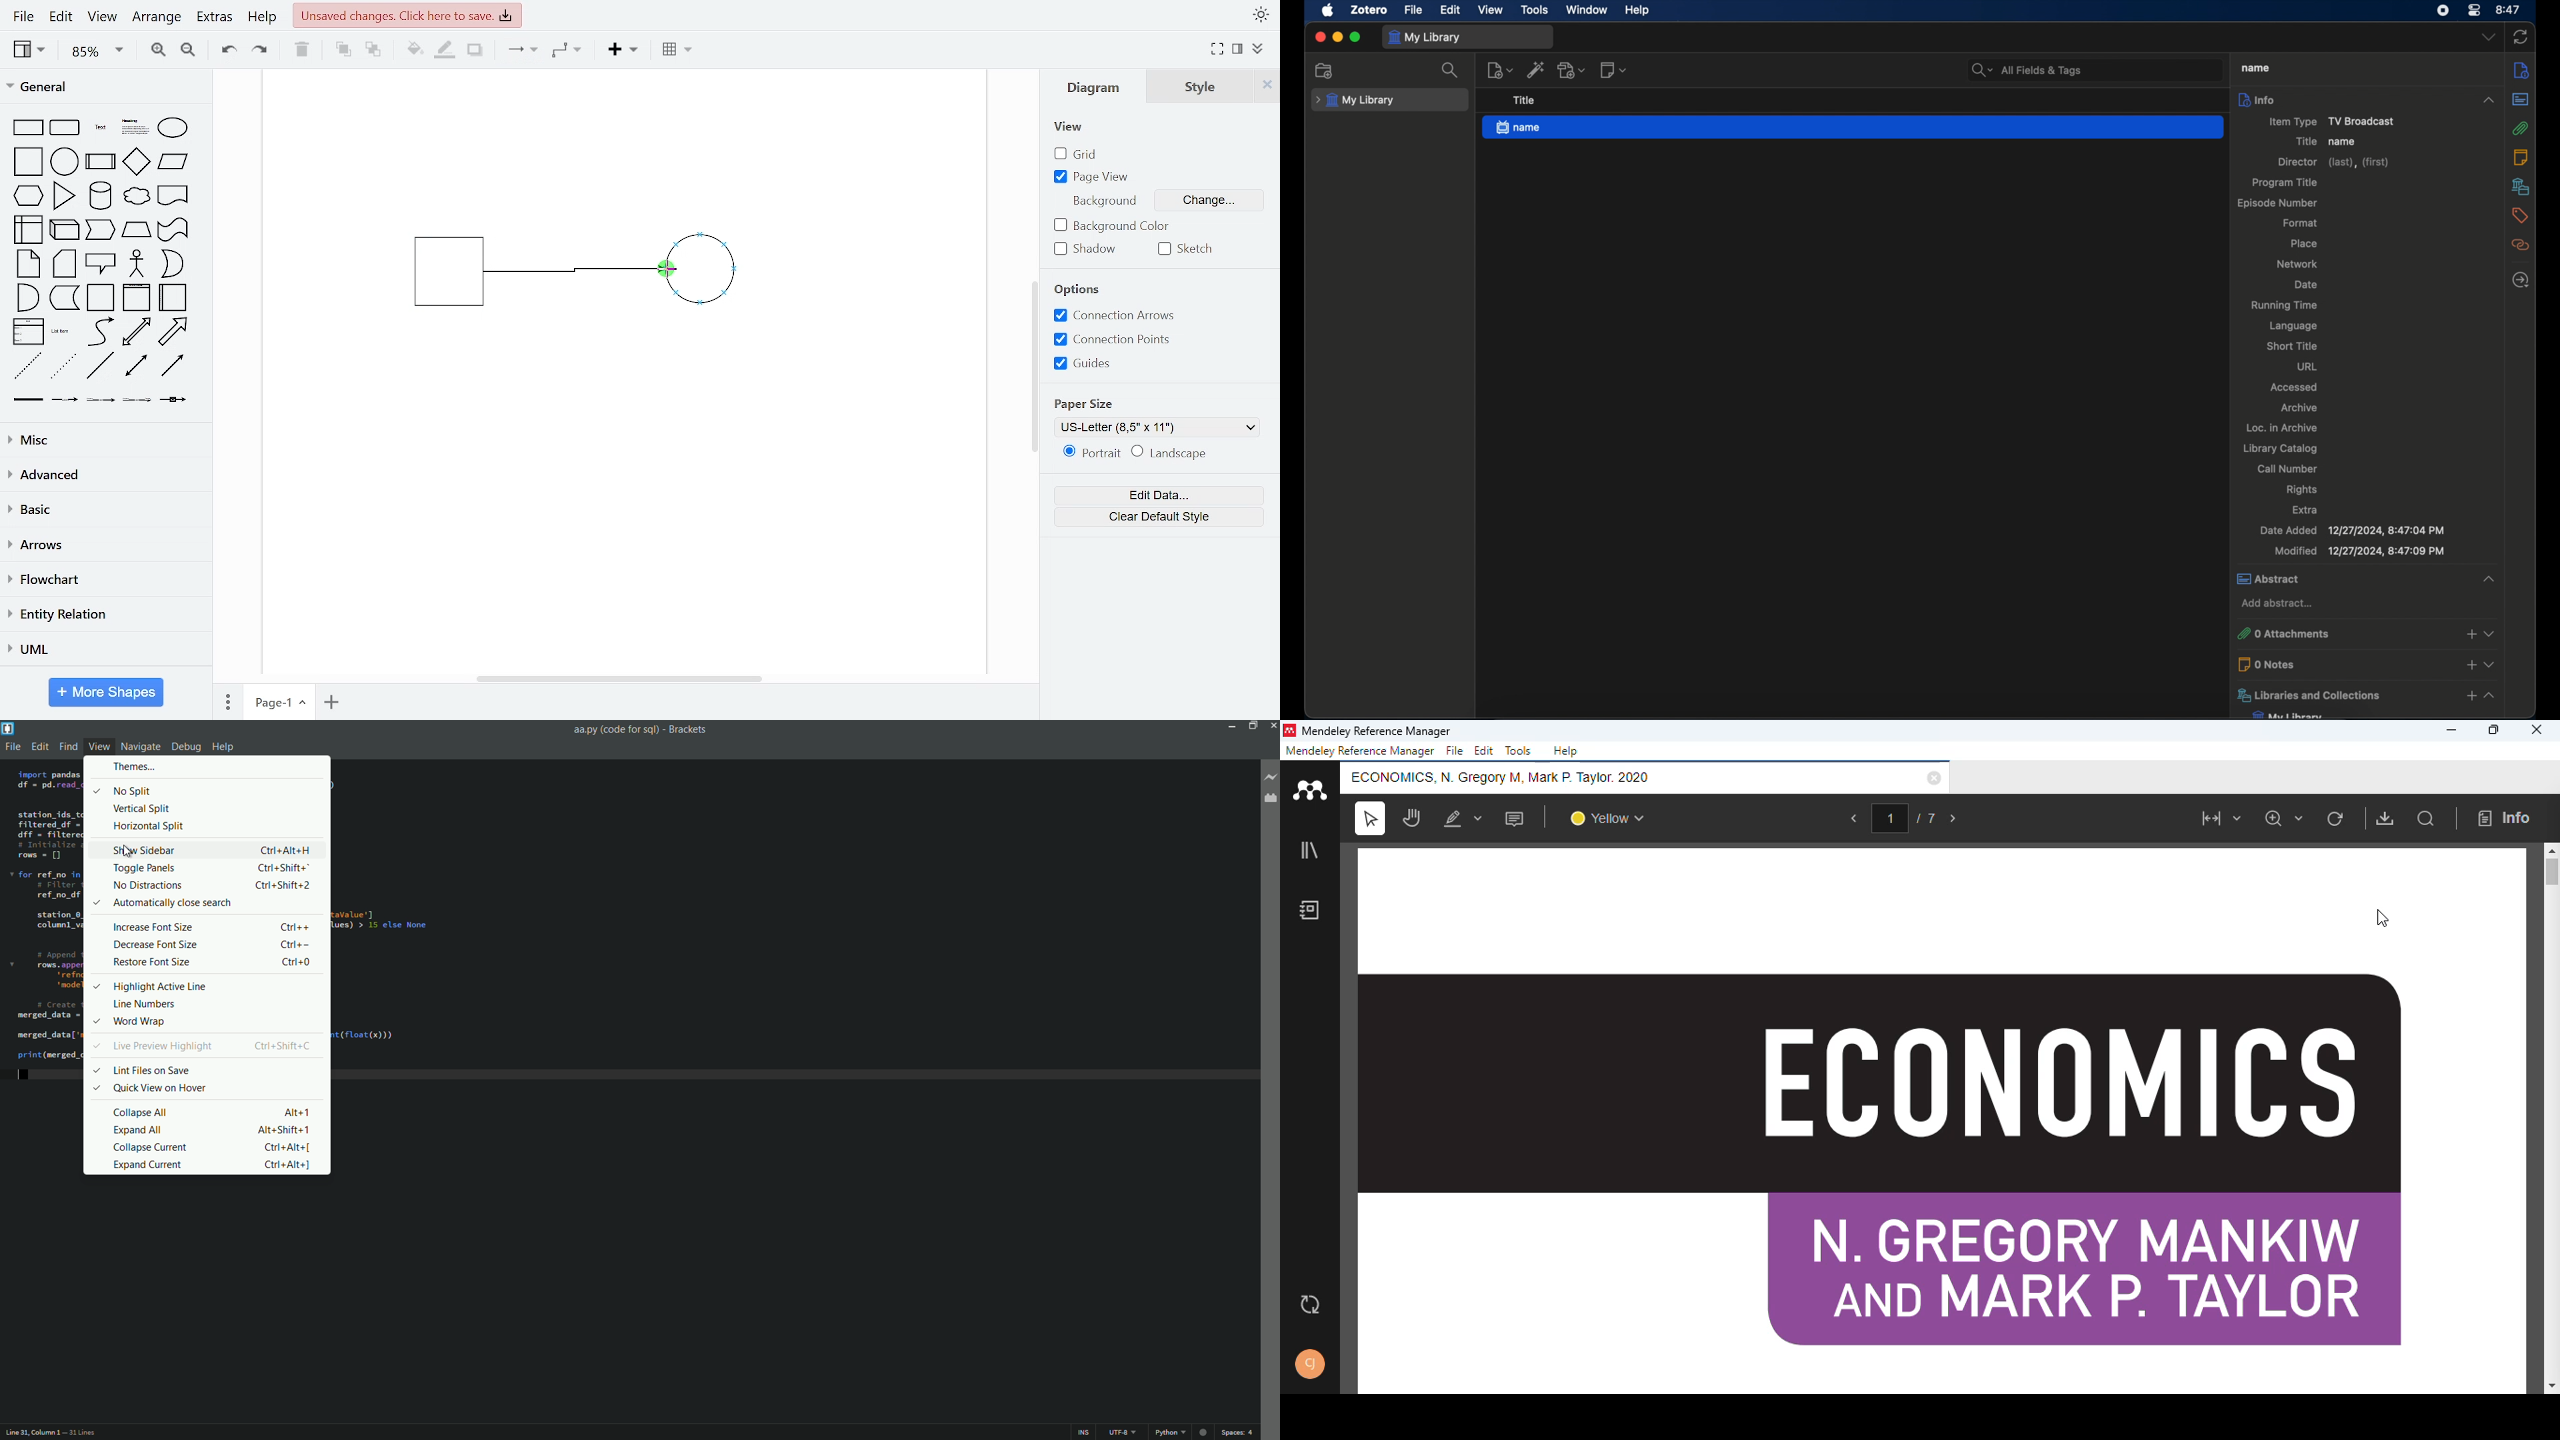 The height and width of the screenshot is (1456, 2576). I want to click on dropdown, so click(2488, 37).